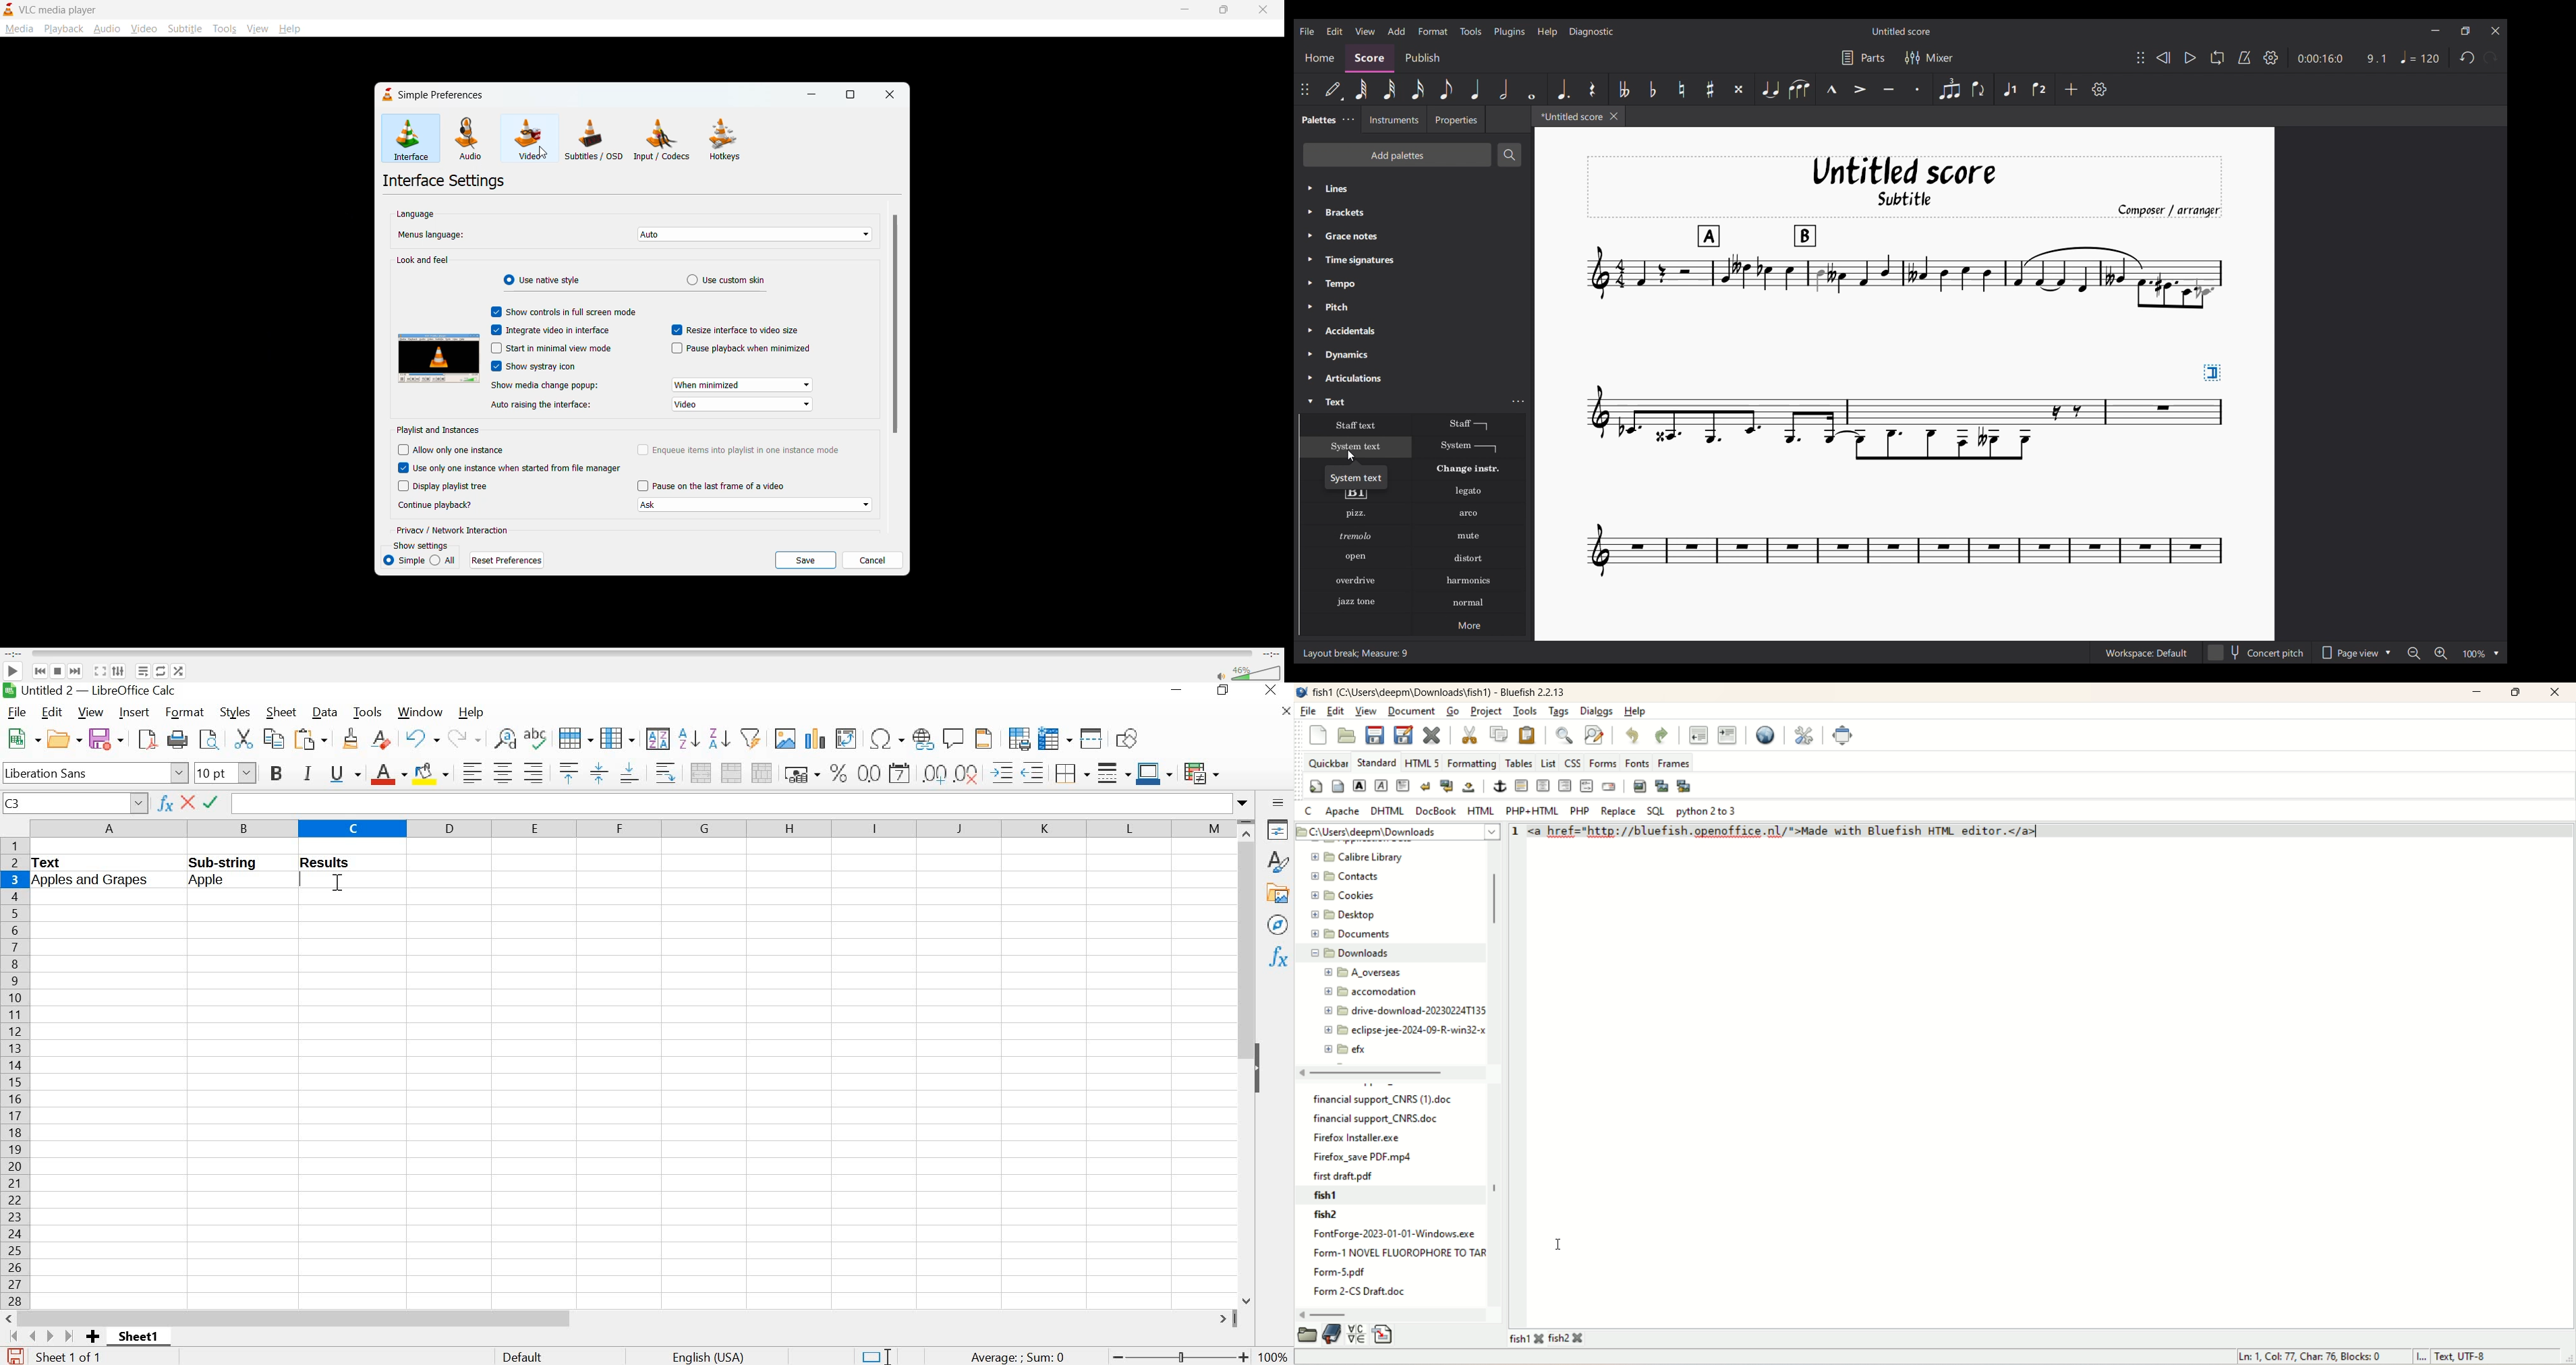  Describe the element at coordinates (470, 139) in the screenshot. I see `audio` at that location.